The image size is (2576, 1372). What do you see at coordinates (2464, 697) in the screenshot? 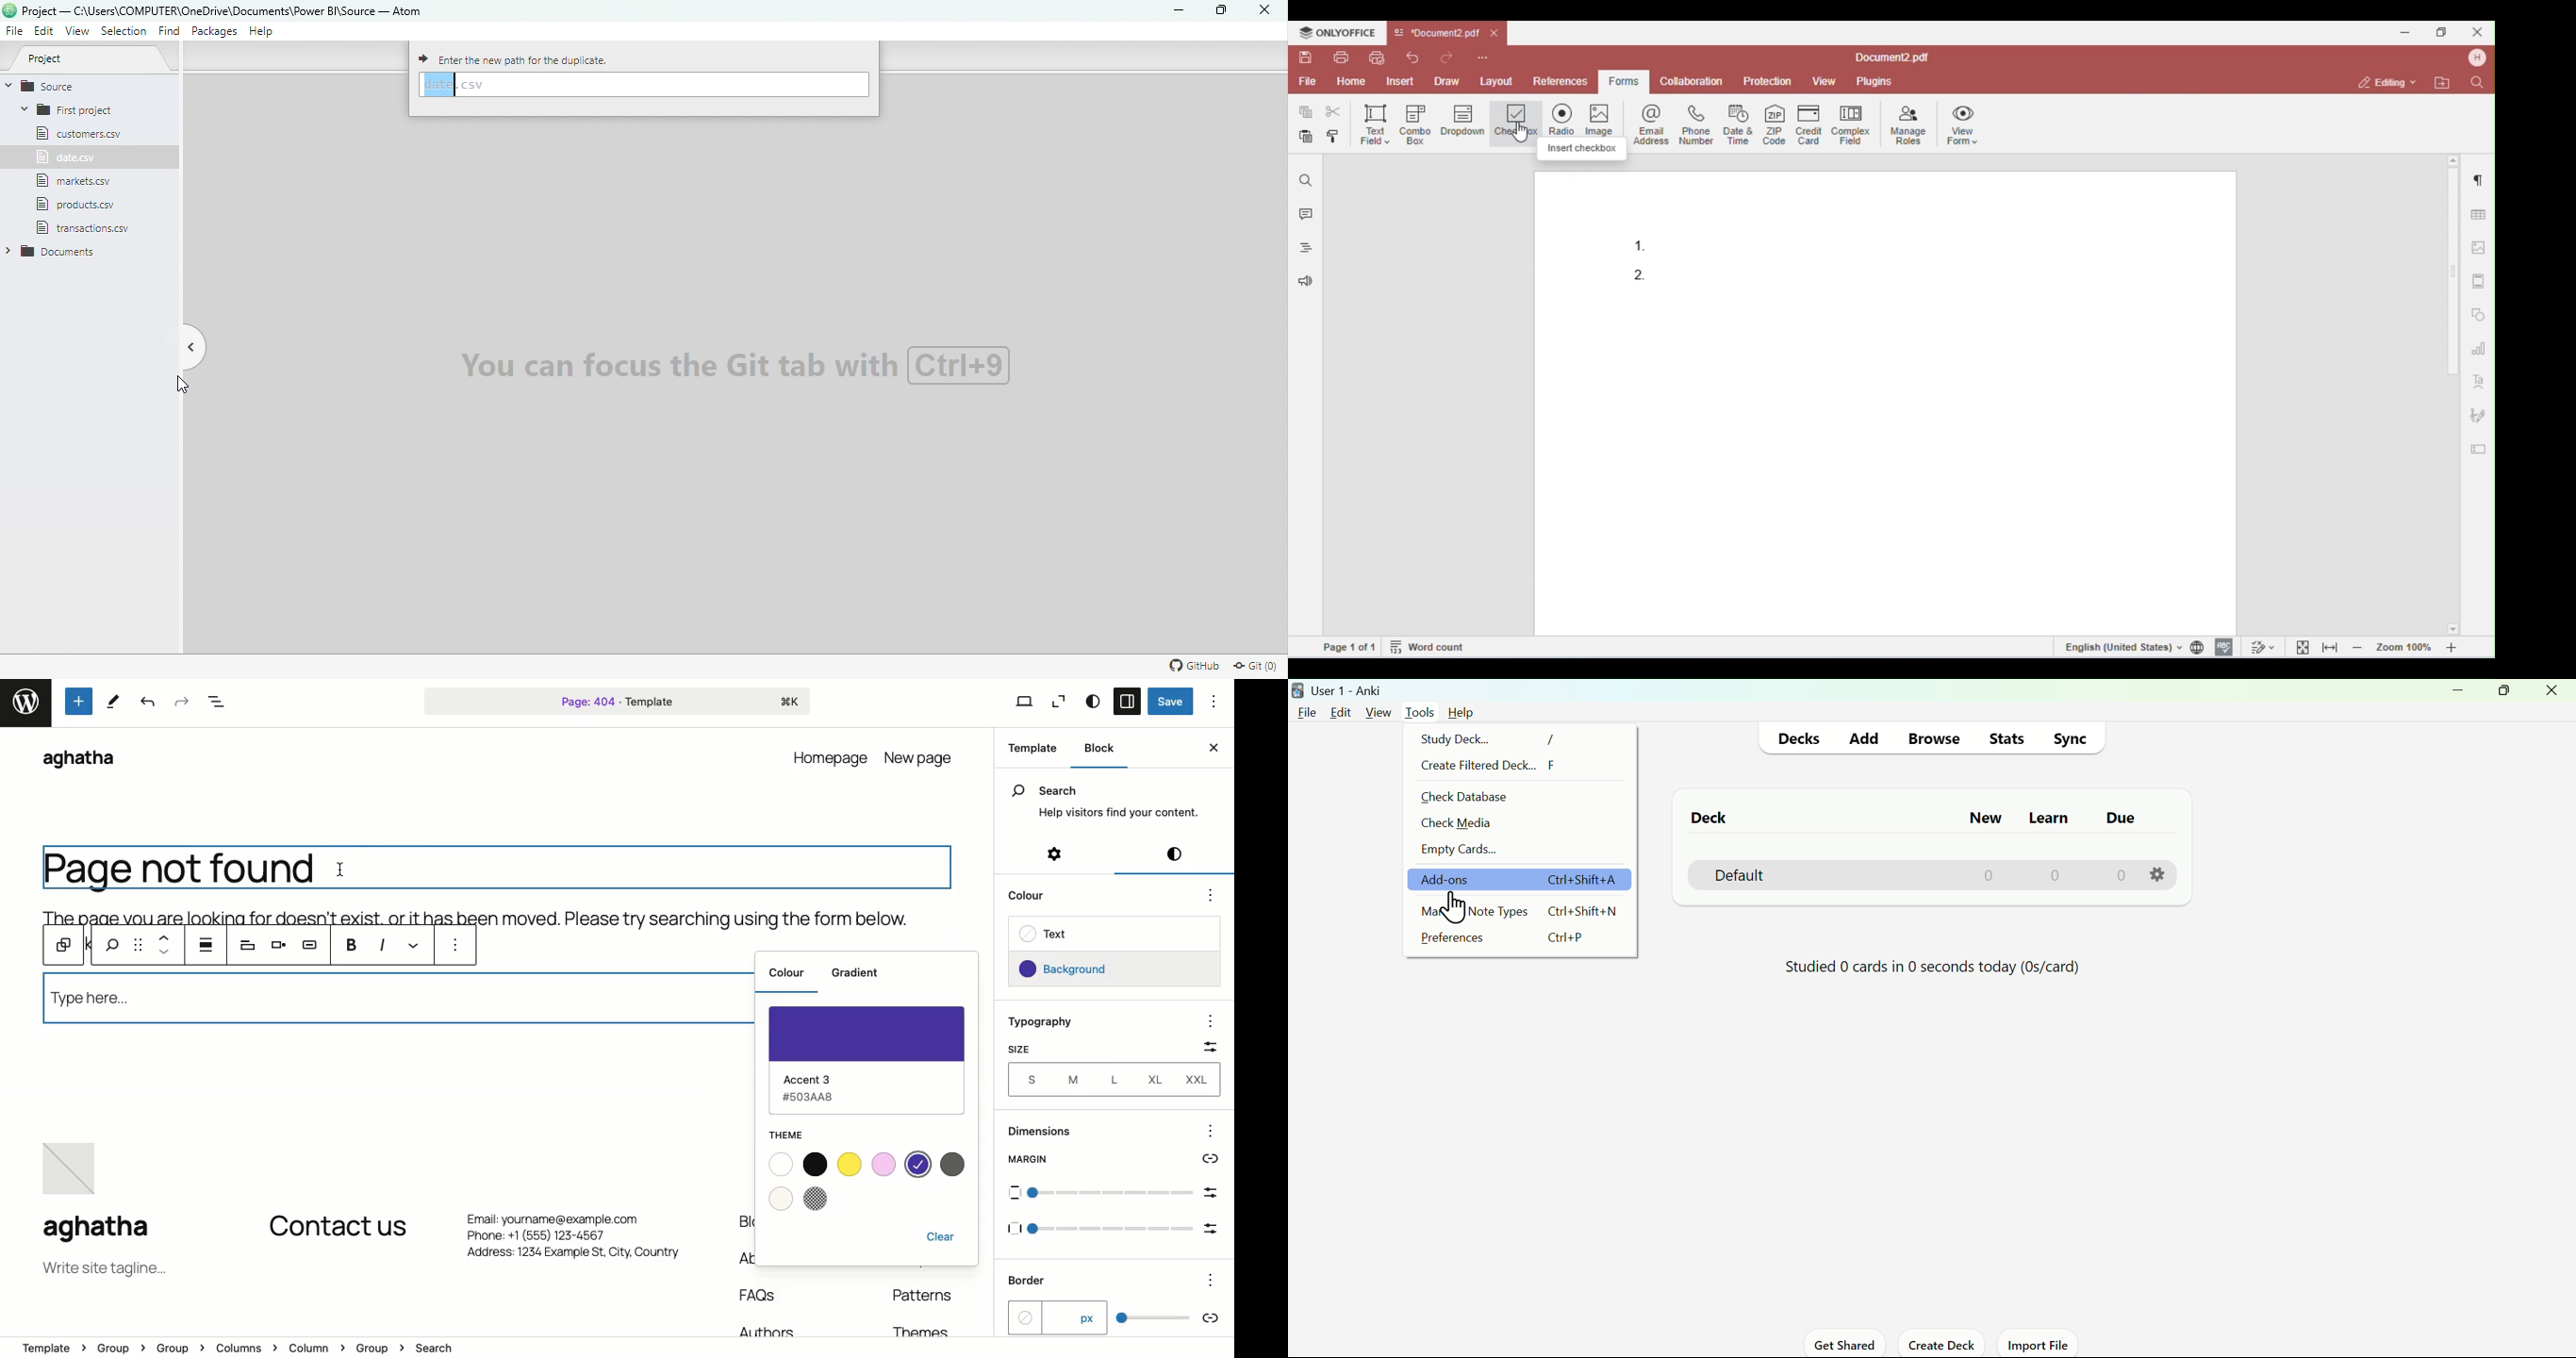
I see `Minimize` at bounding box center [2464, 697].